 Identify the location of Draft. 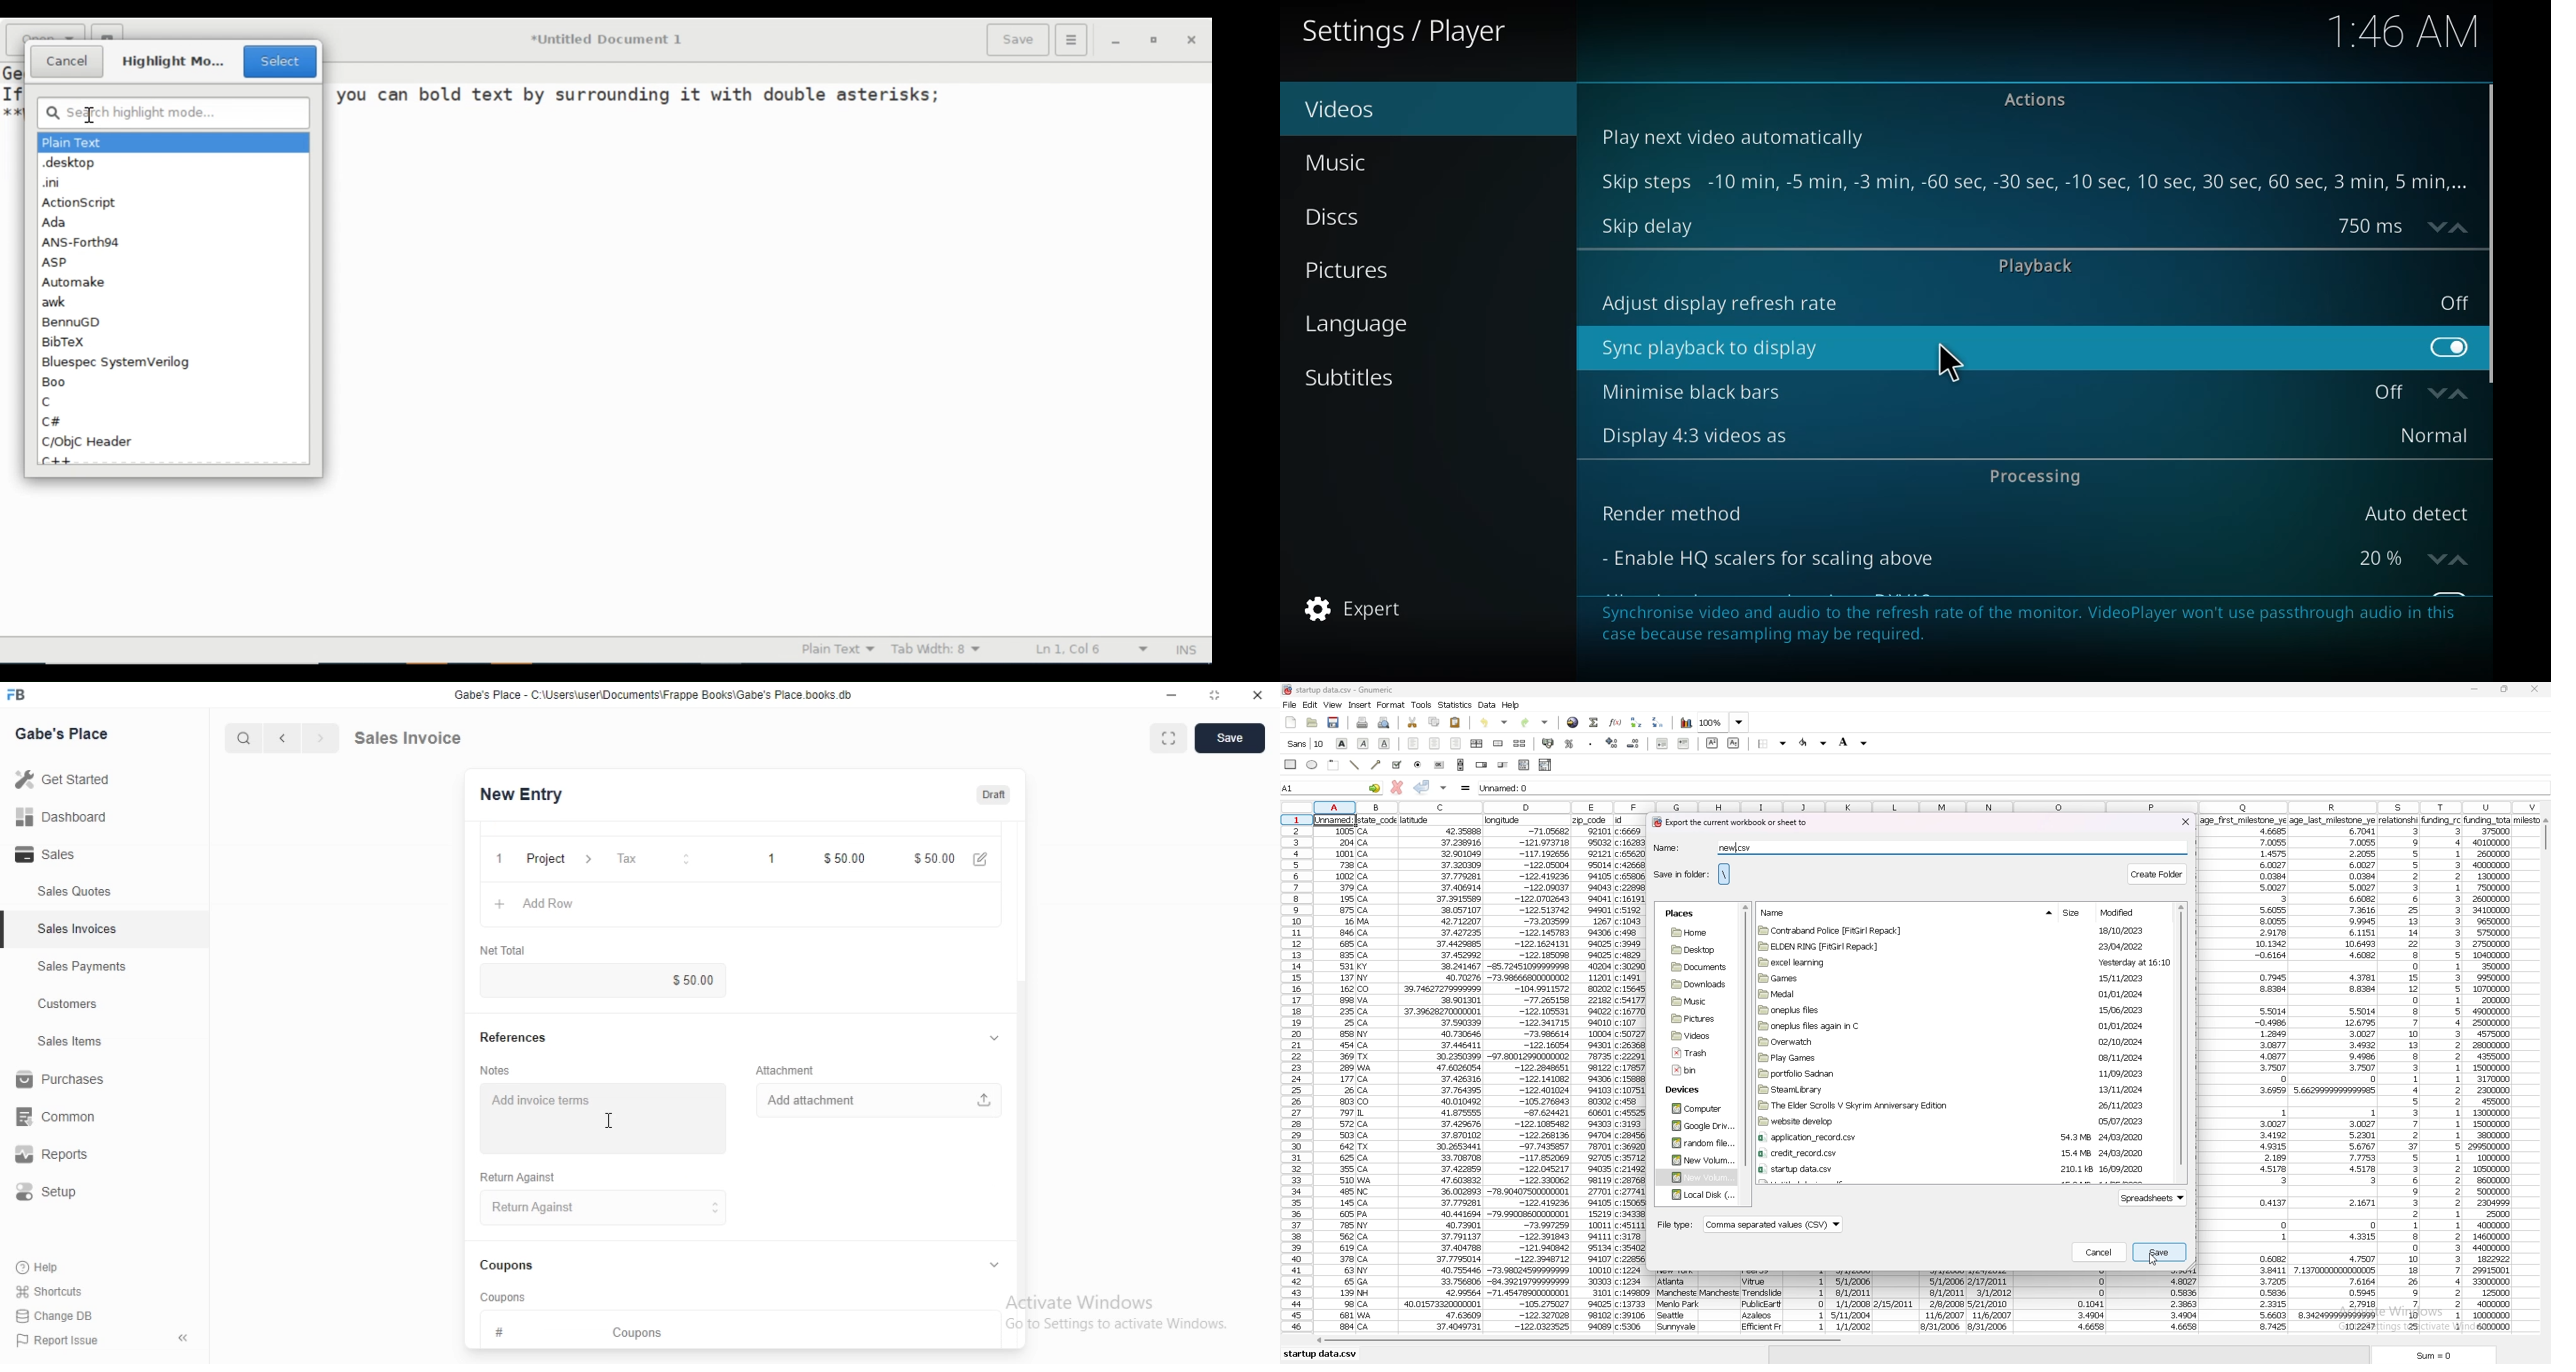
(995, 795).